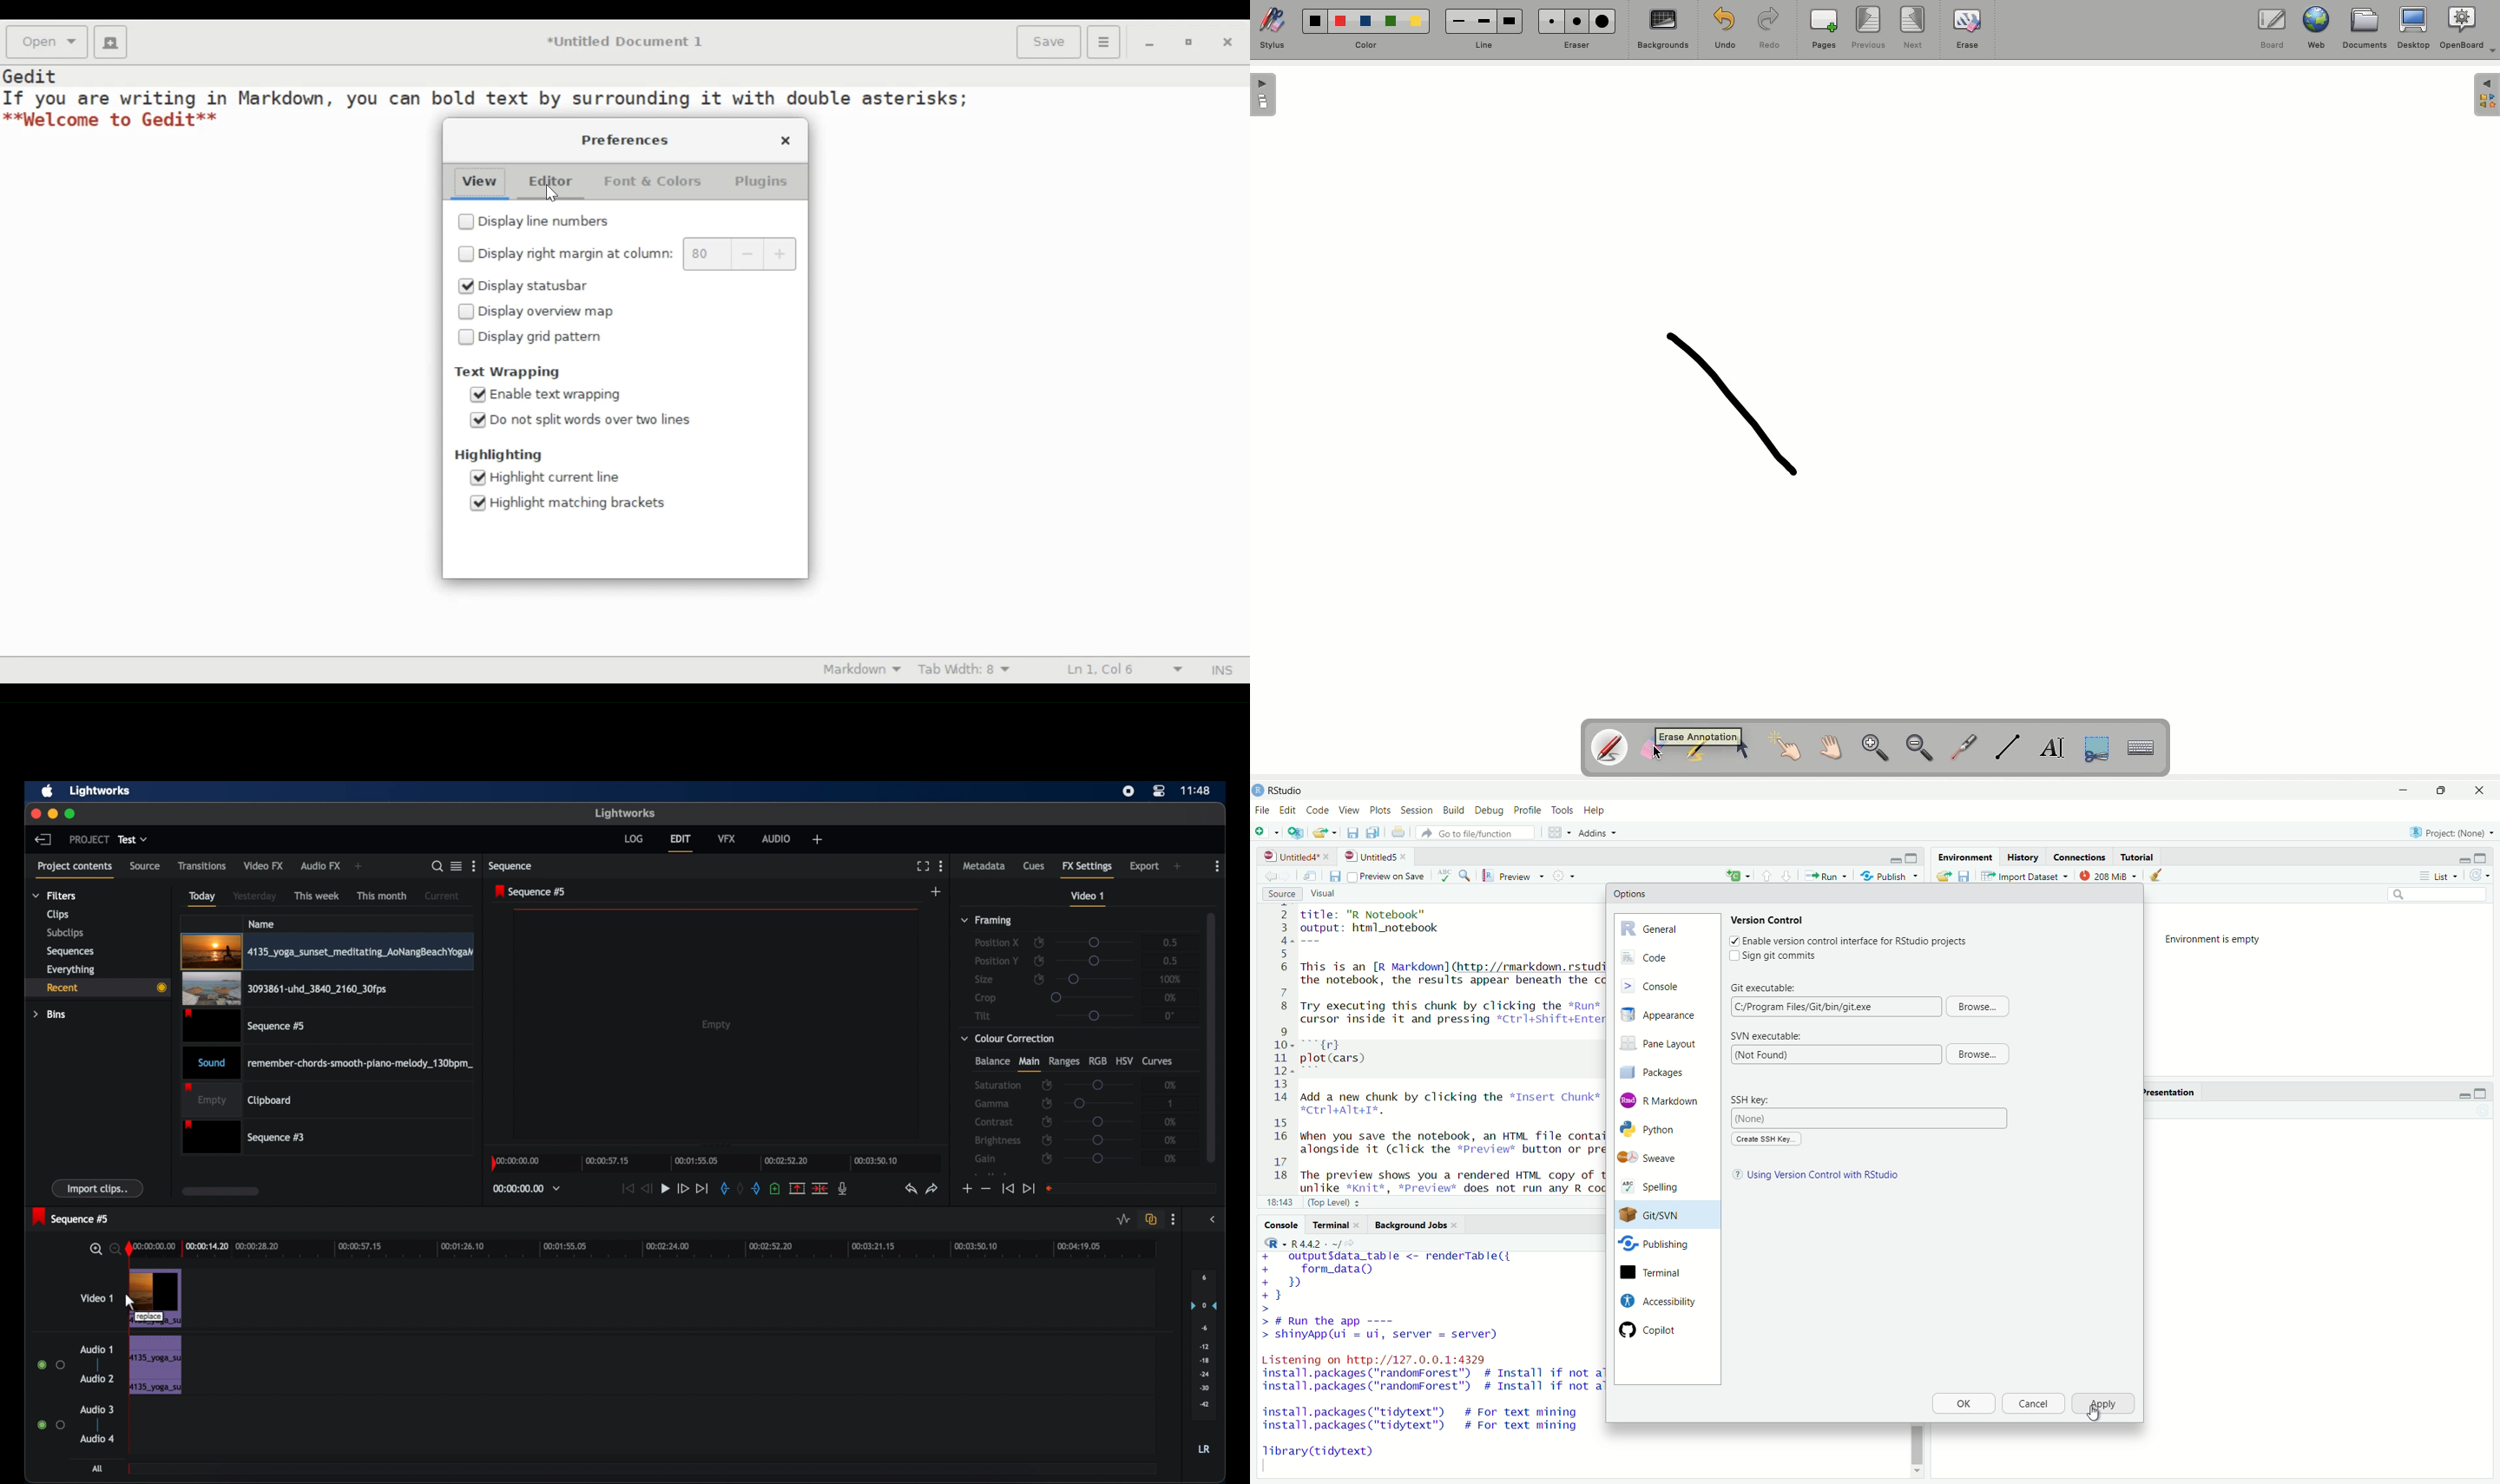 This screenshot has height=1484, width=2520. I want to click on  Console, so click(1667, 985).